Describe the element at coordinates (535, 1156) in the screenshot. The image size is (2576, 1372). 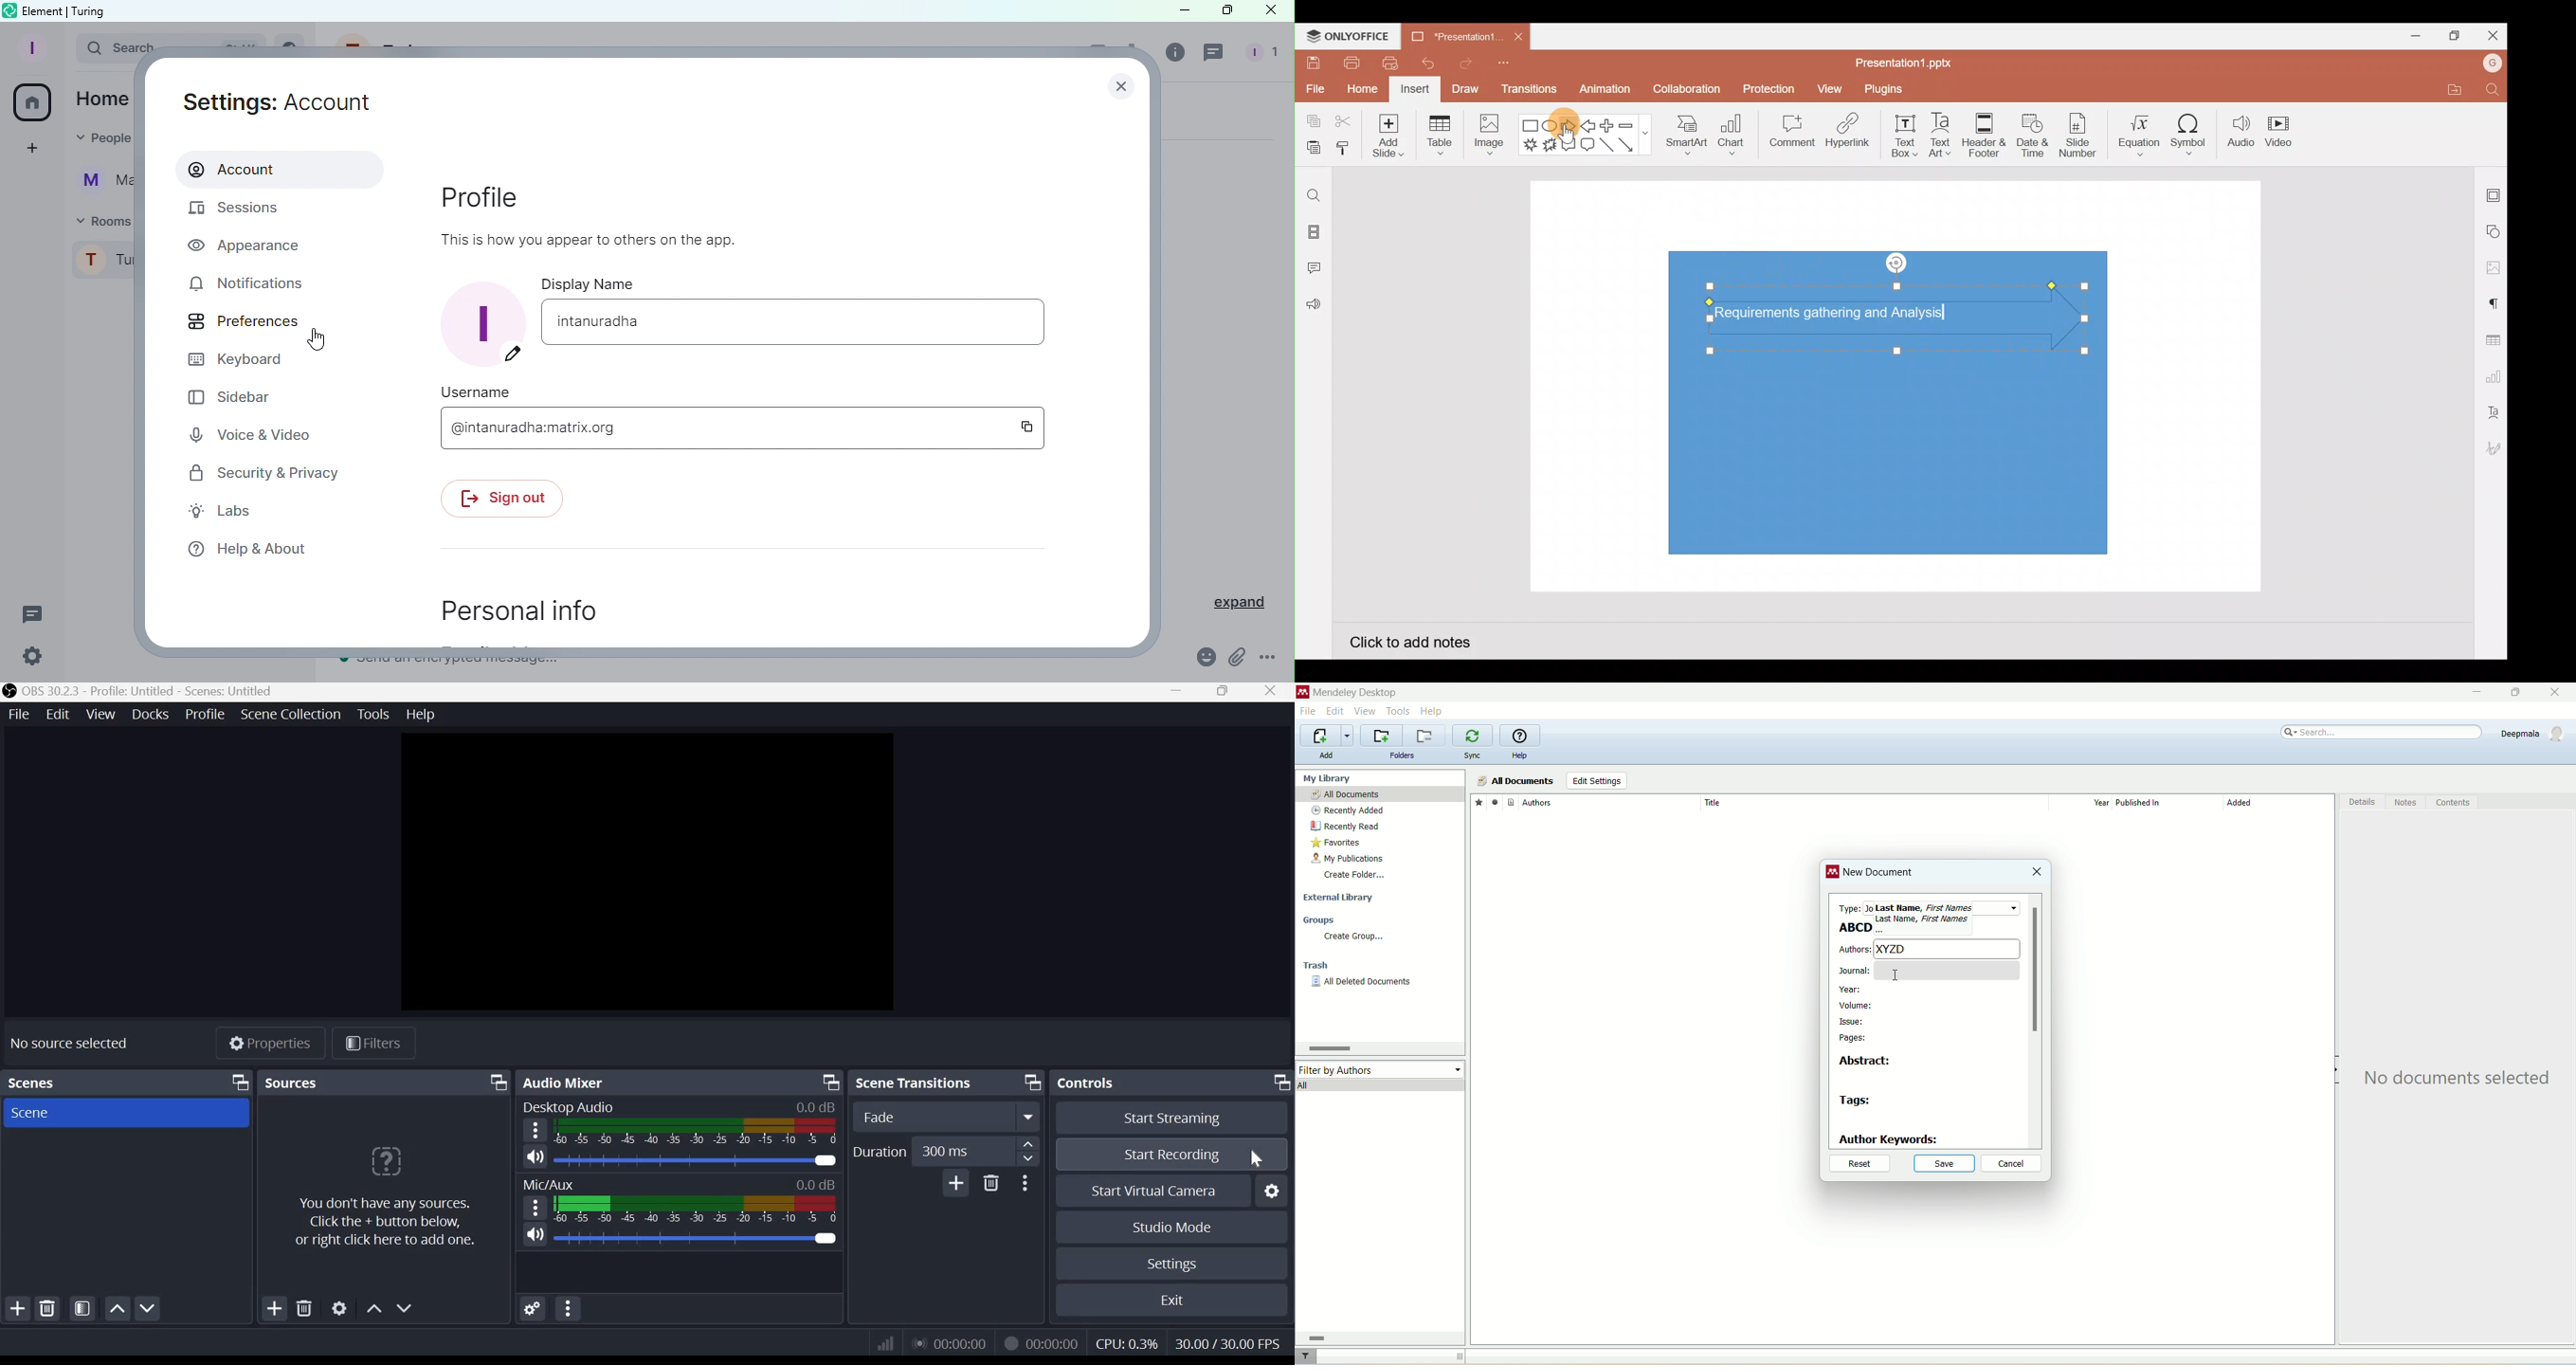
I see `Speaker Icon` at that location.